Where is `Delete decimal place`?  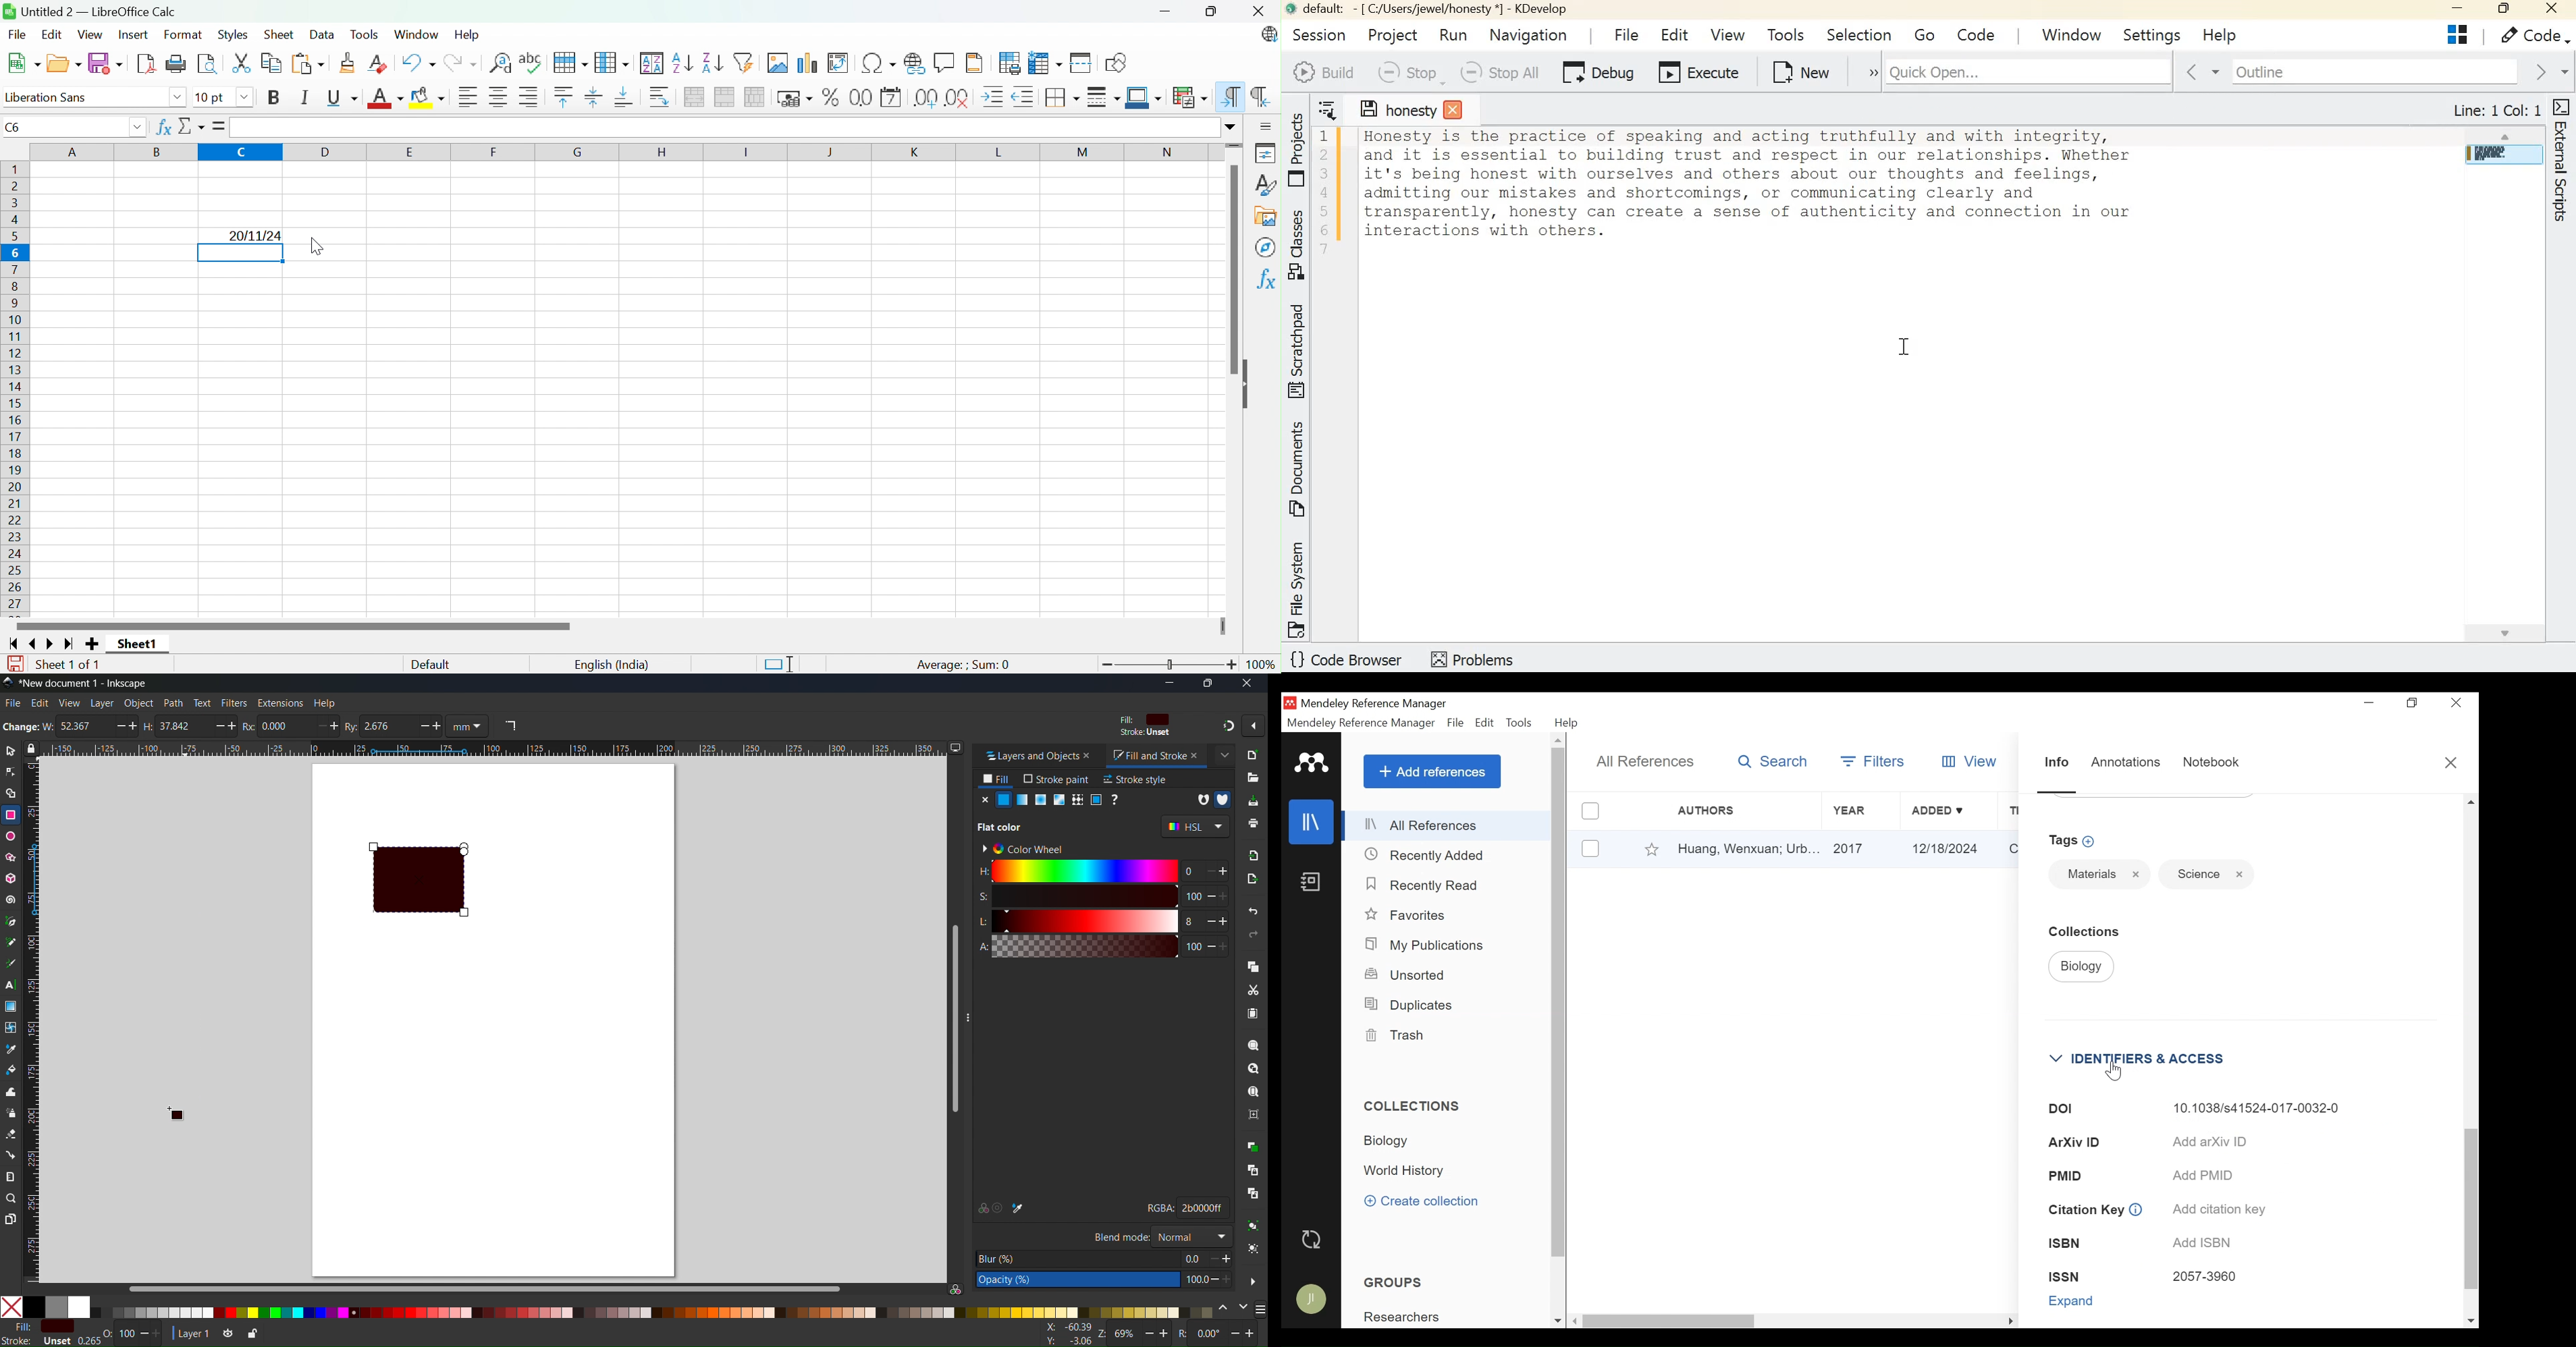 Delete decimal place is located at coordinates (958, 98).